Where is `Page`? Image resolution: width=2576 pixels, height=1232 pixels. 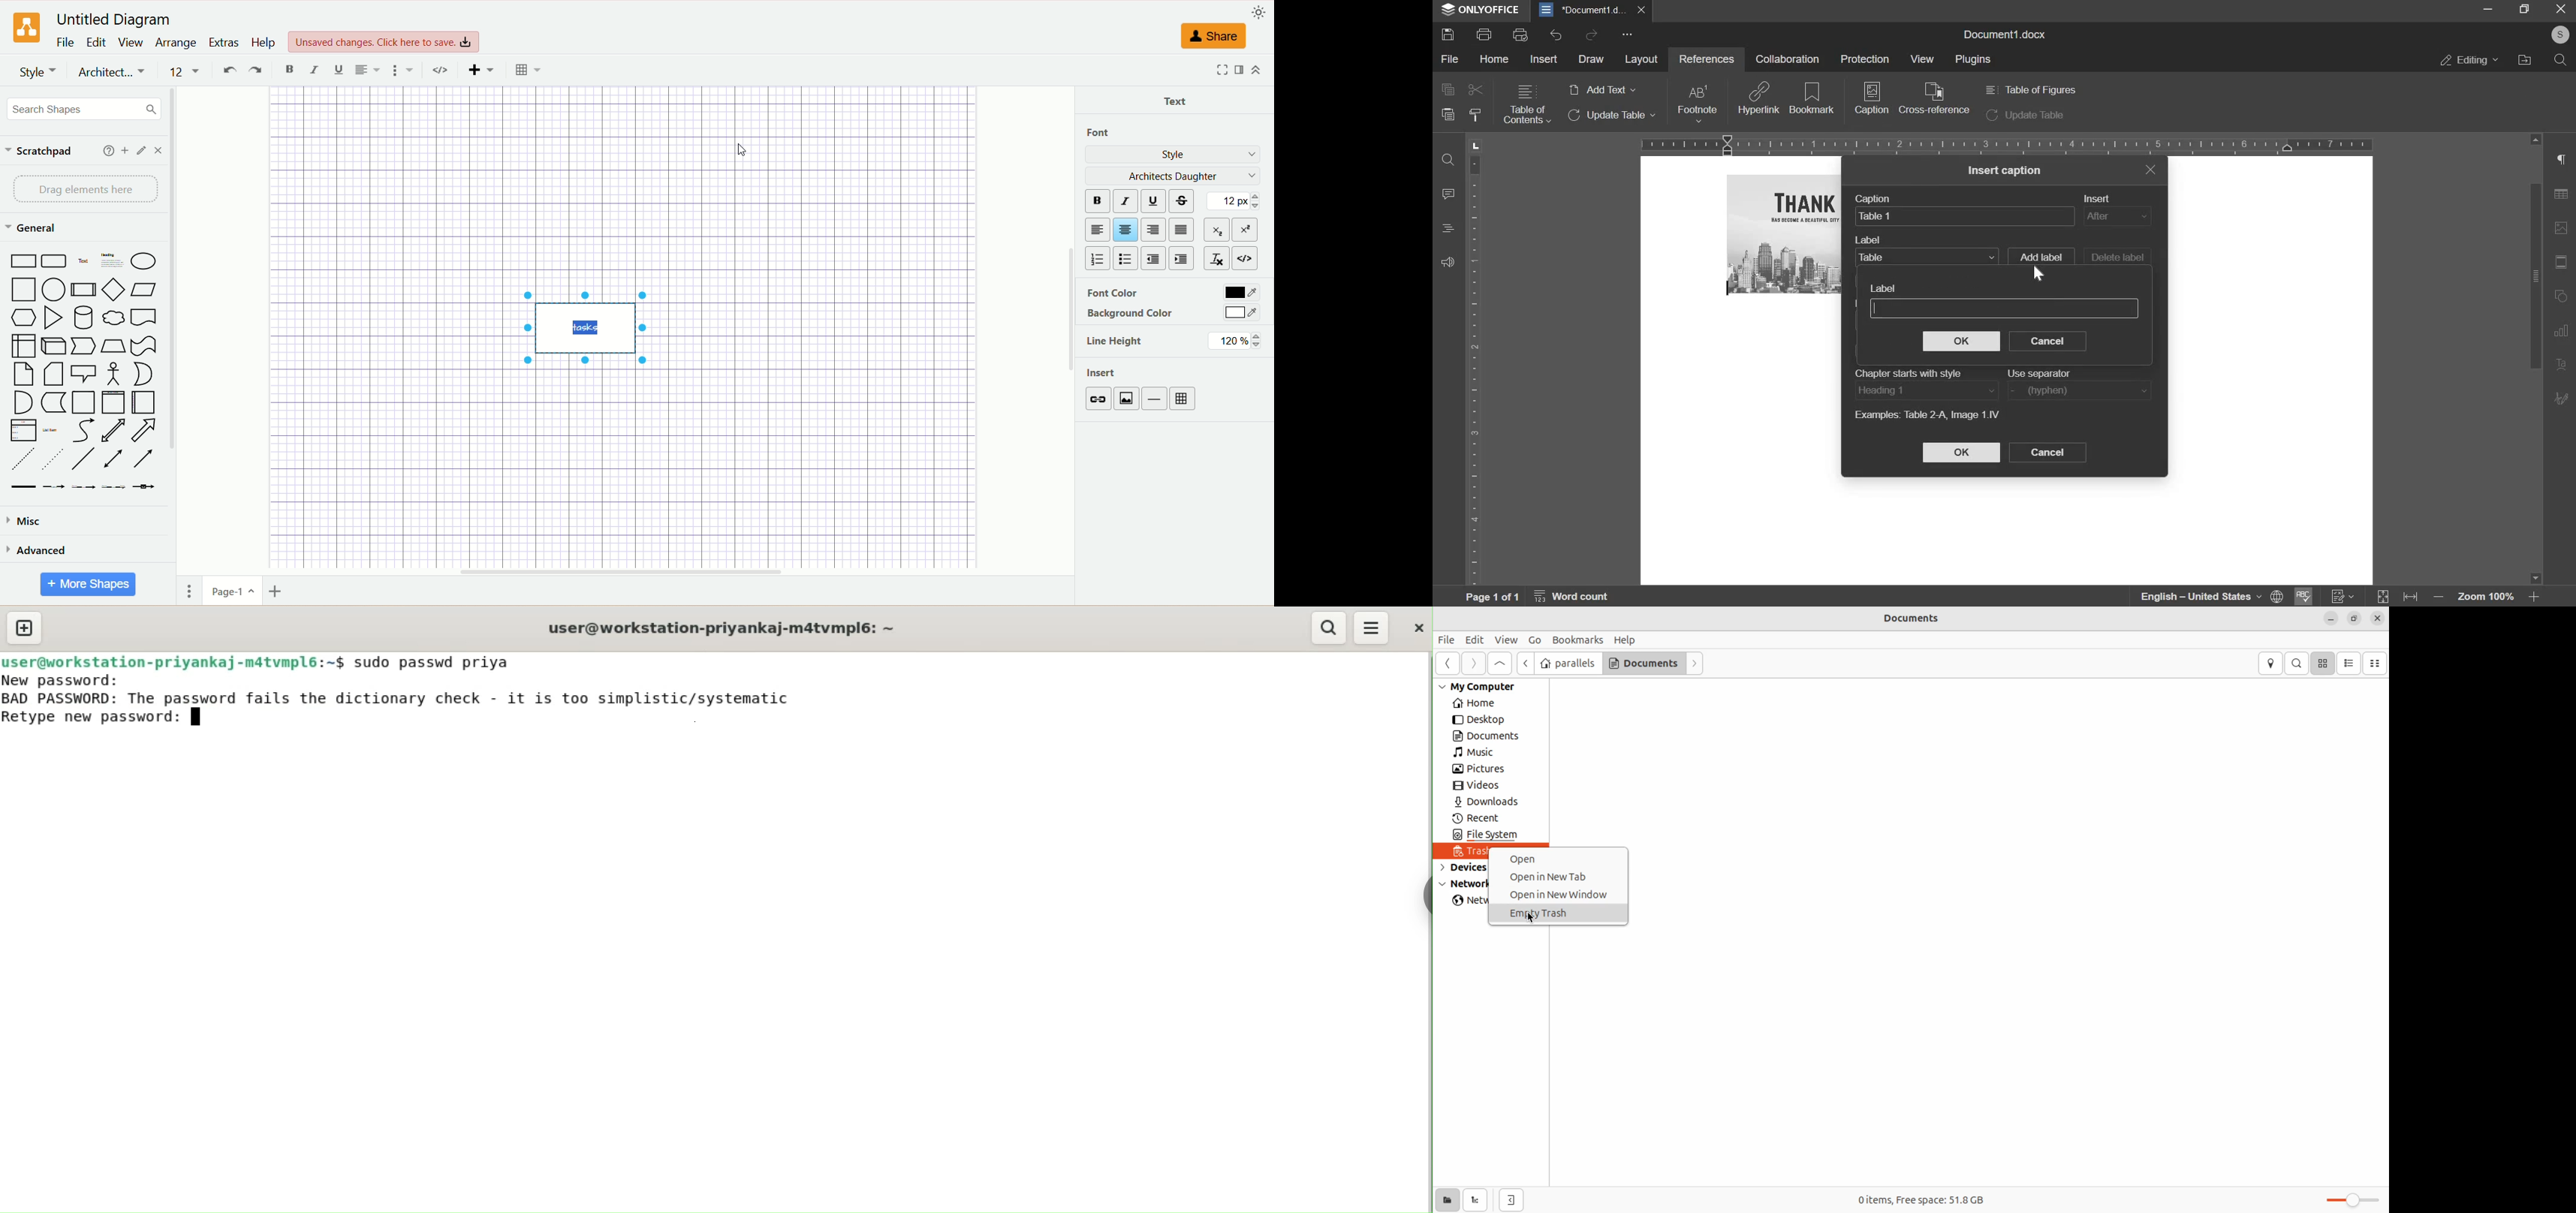 Page is located at coordinates (25, 375).